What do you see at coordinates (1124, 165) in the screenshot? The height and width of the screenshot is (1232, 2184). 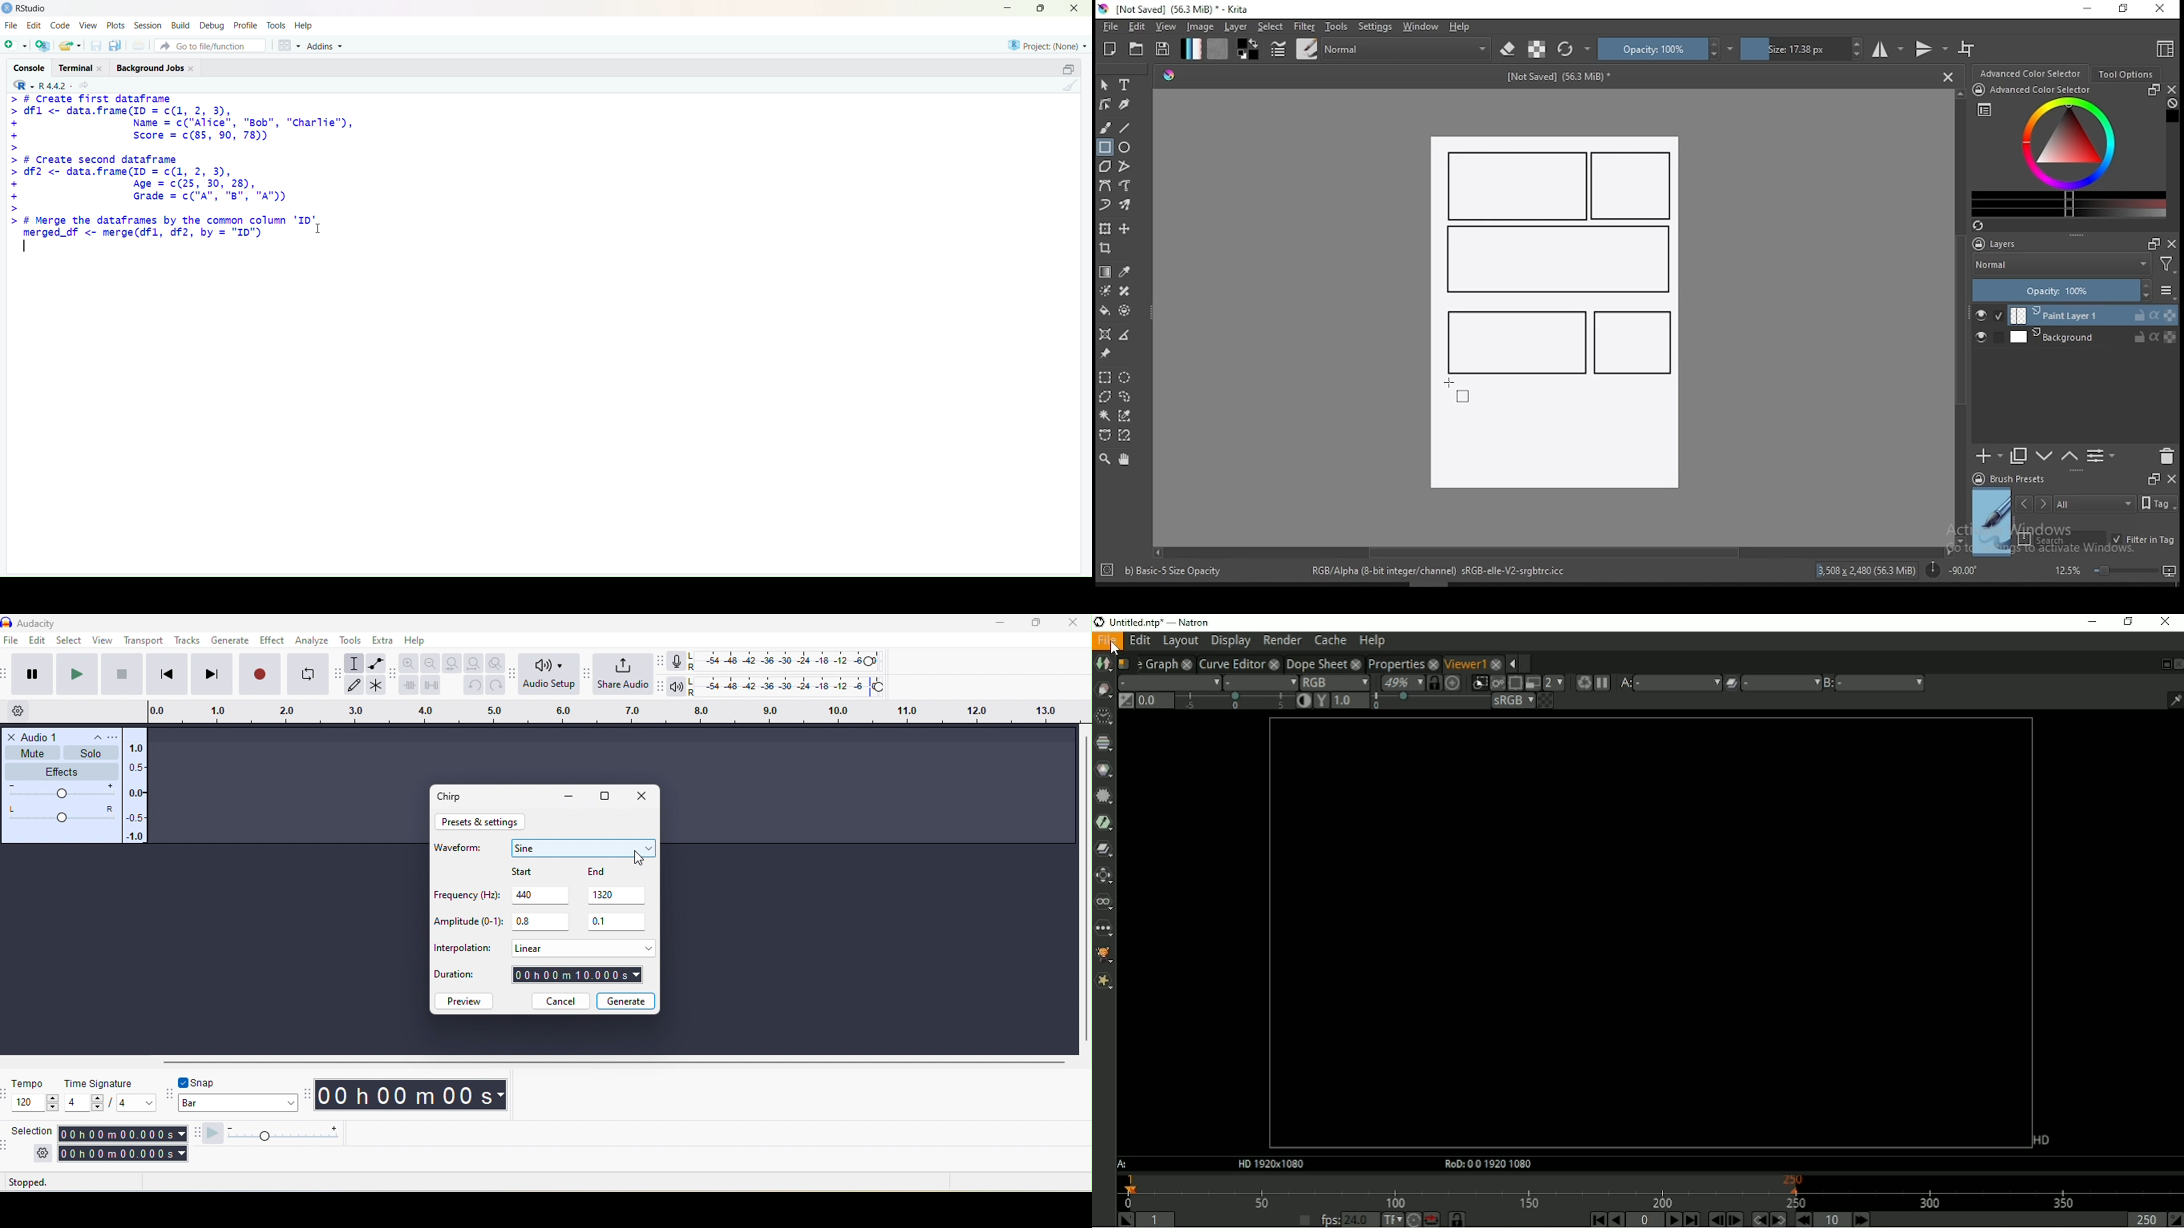 I see `polyline tool` at bounding box center [1124, 165].